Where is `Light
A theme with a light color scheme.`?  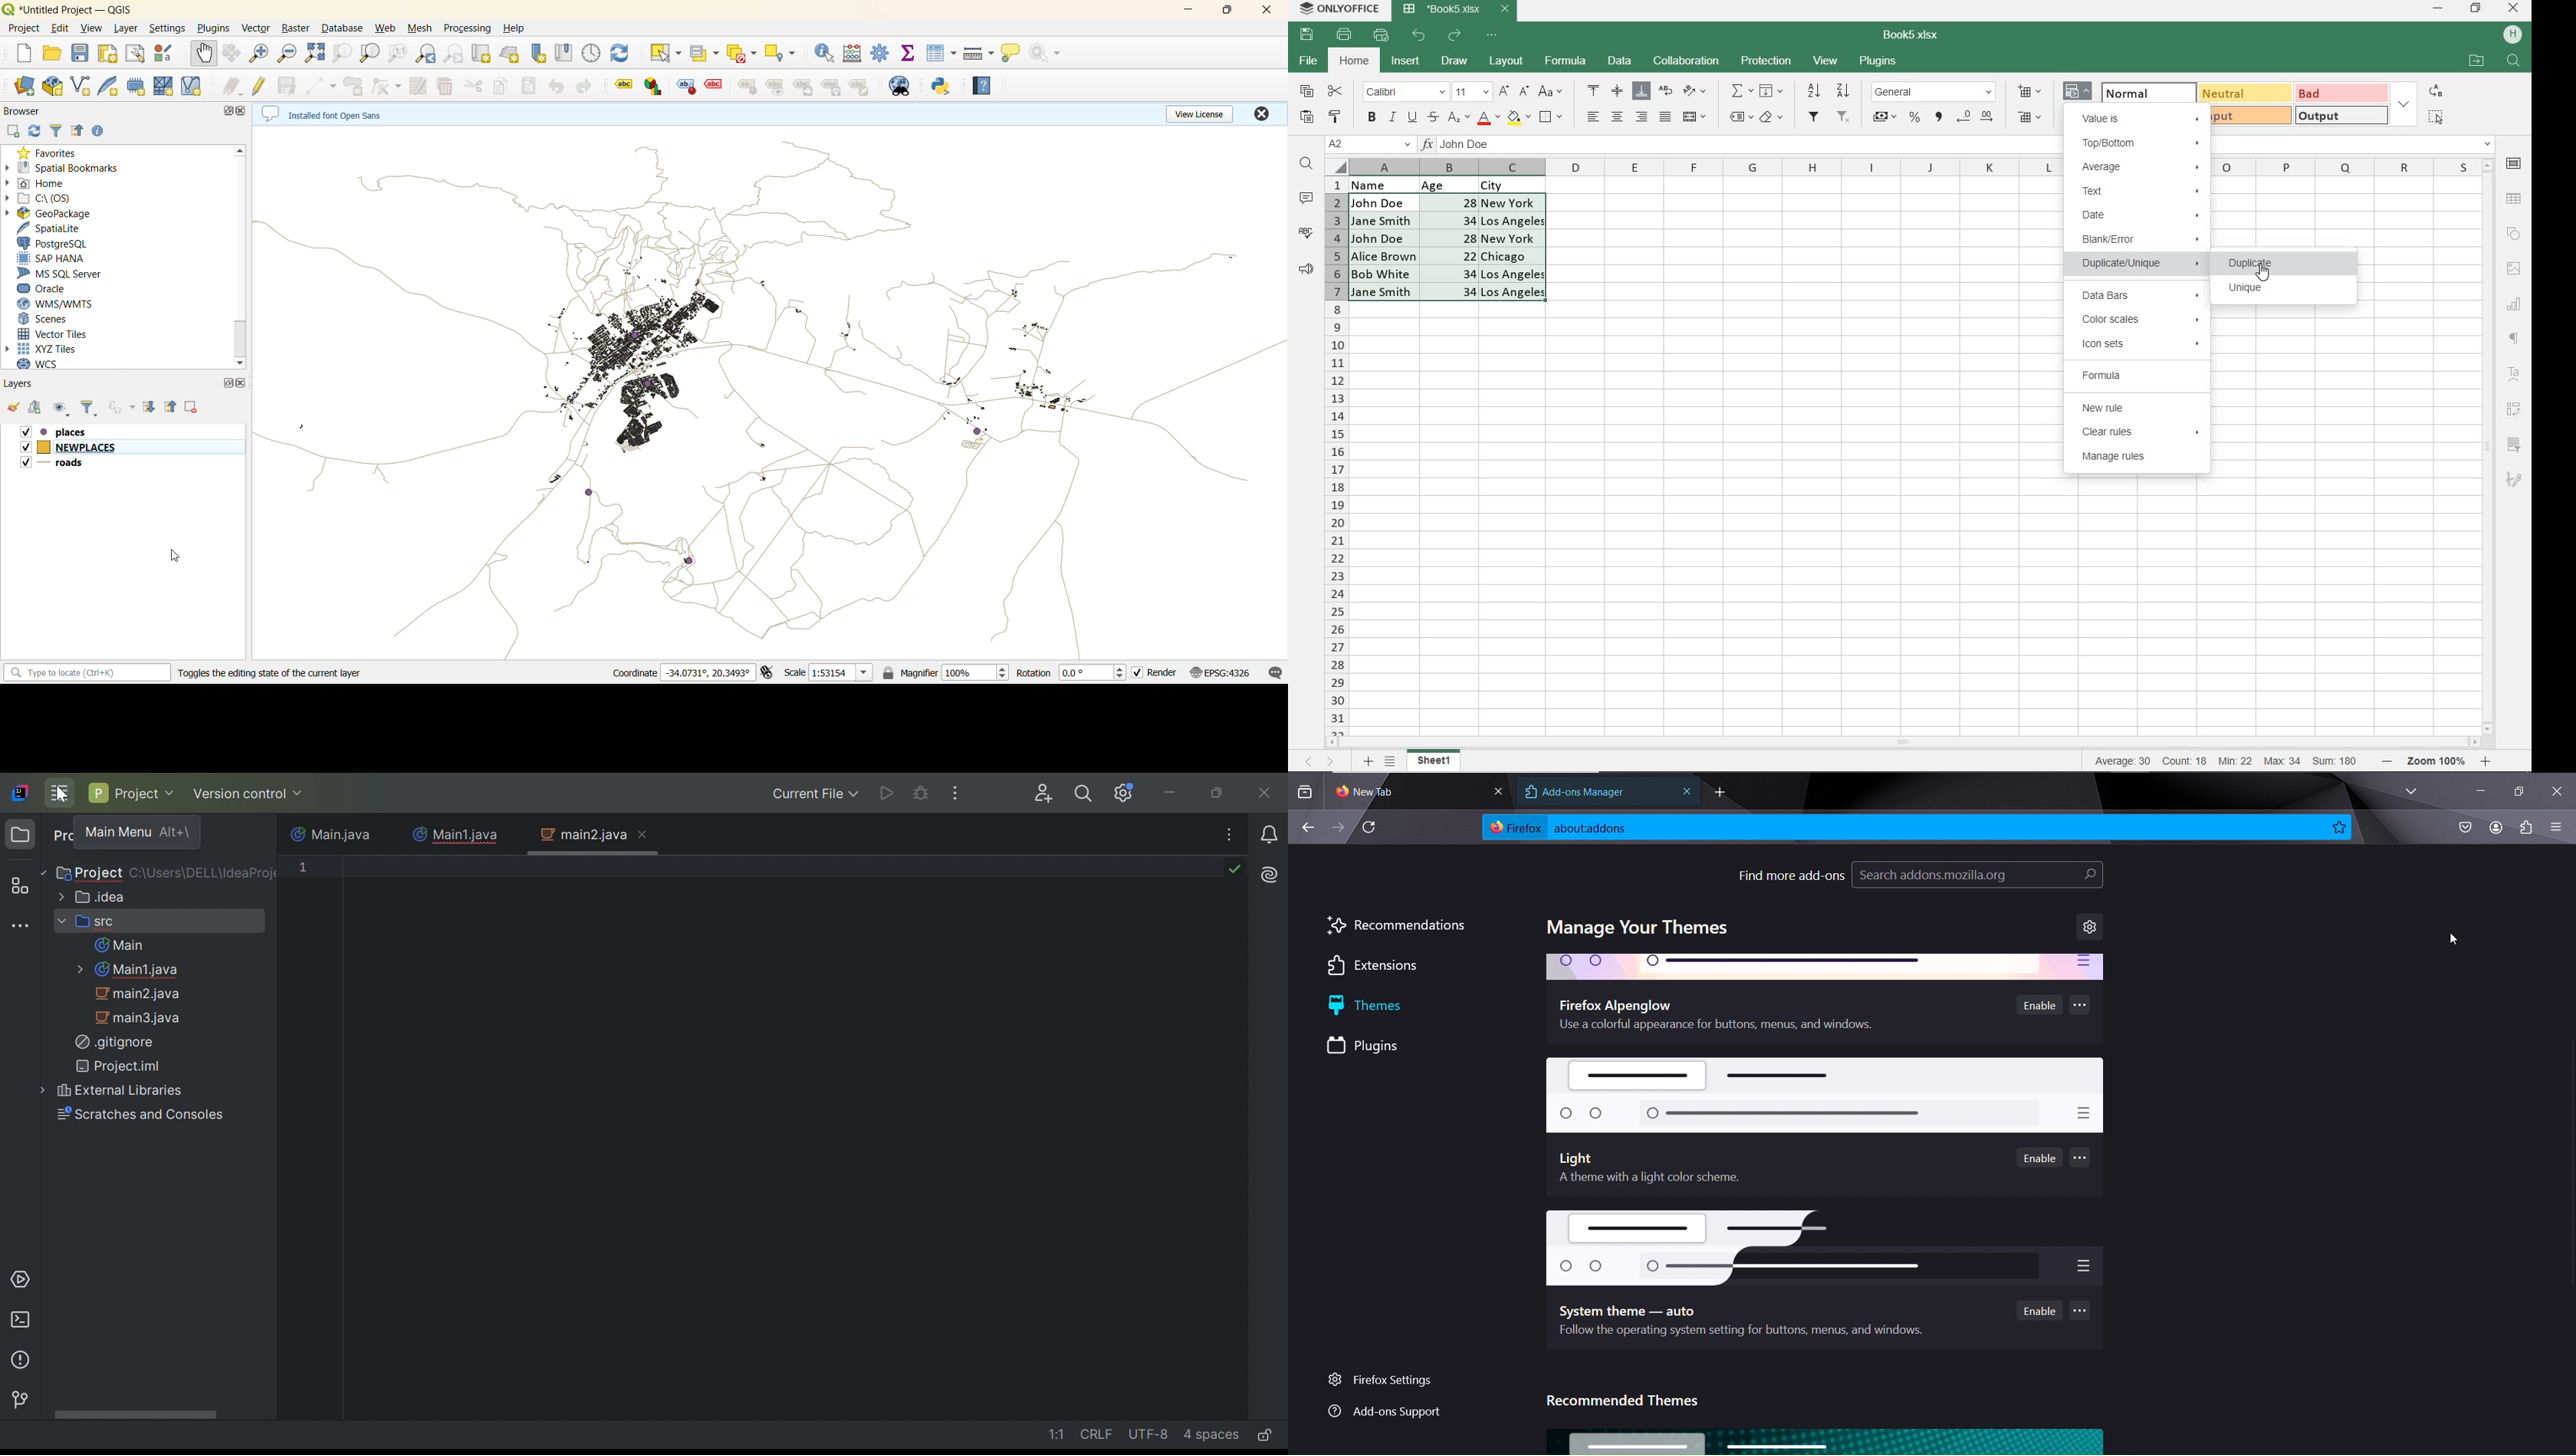
Light
A theme with a light color scheme. is located at coordinates (1640, 1170).